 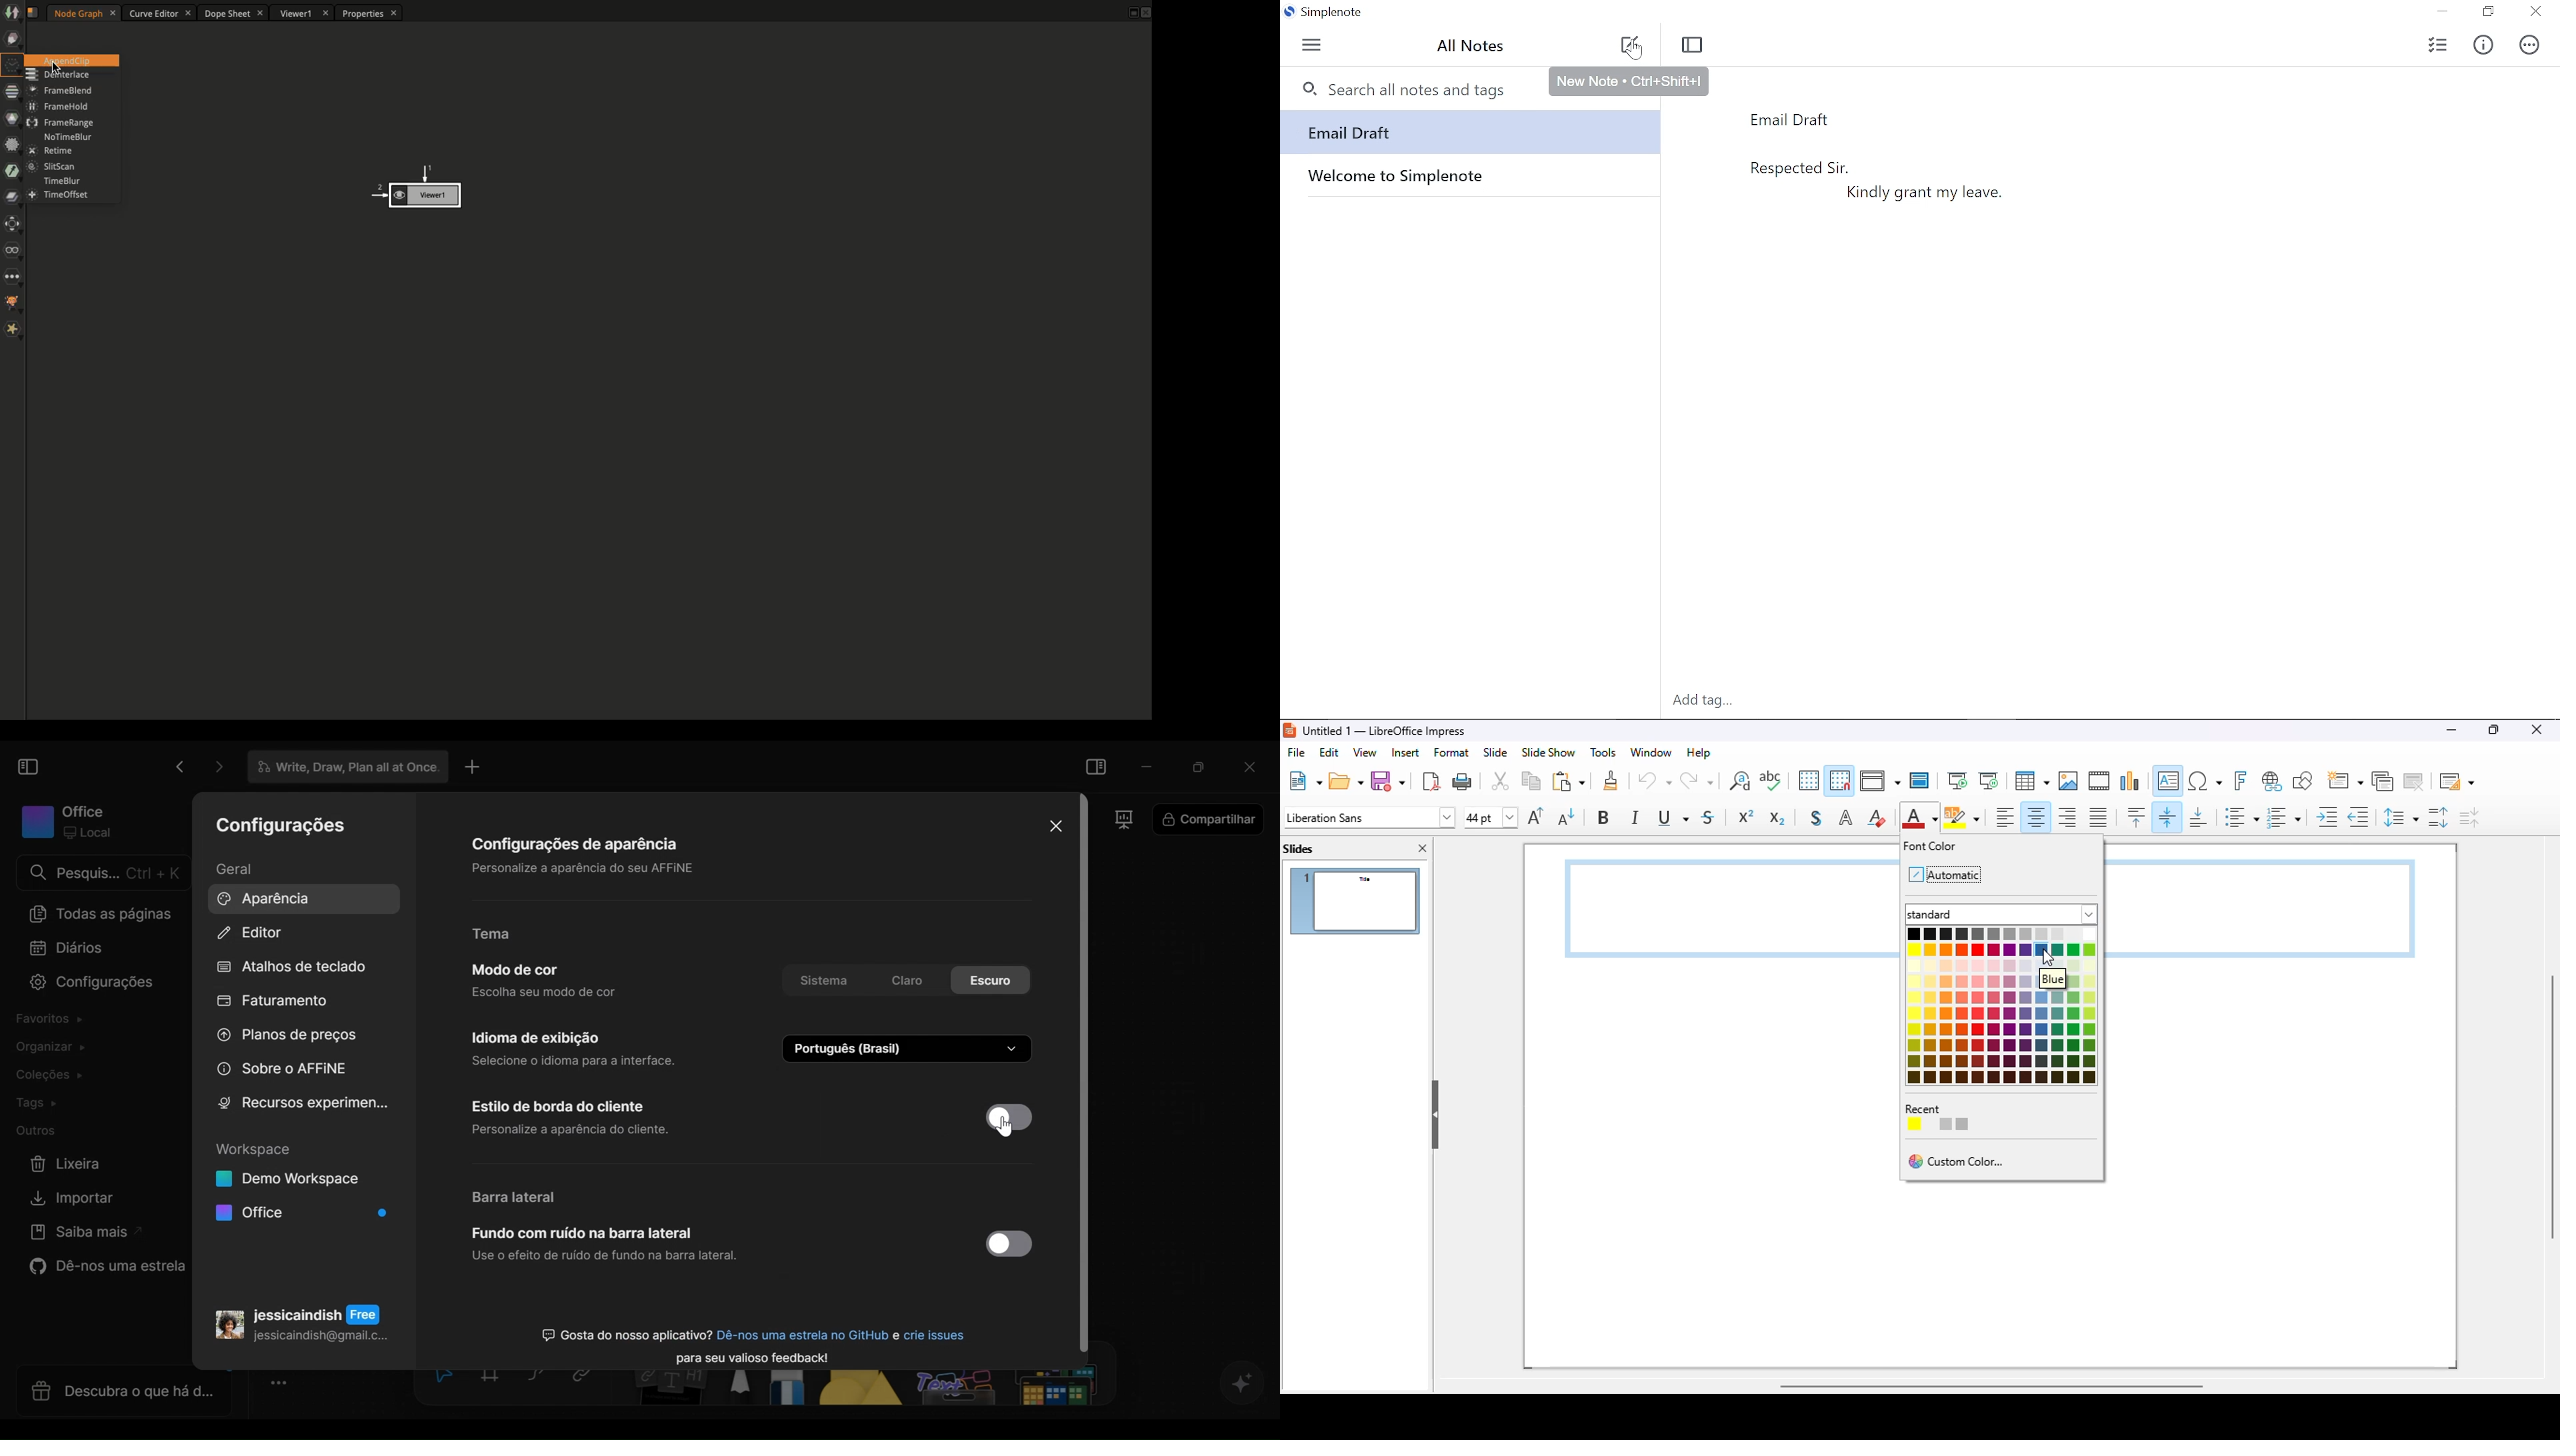 I want to click on Theme, so click(x=501, y=935).